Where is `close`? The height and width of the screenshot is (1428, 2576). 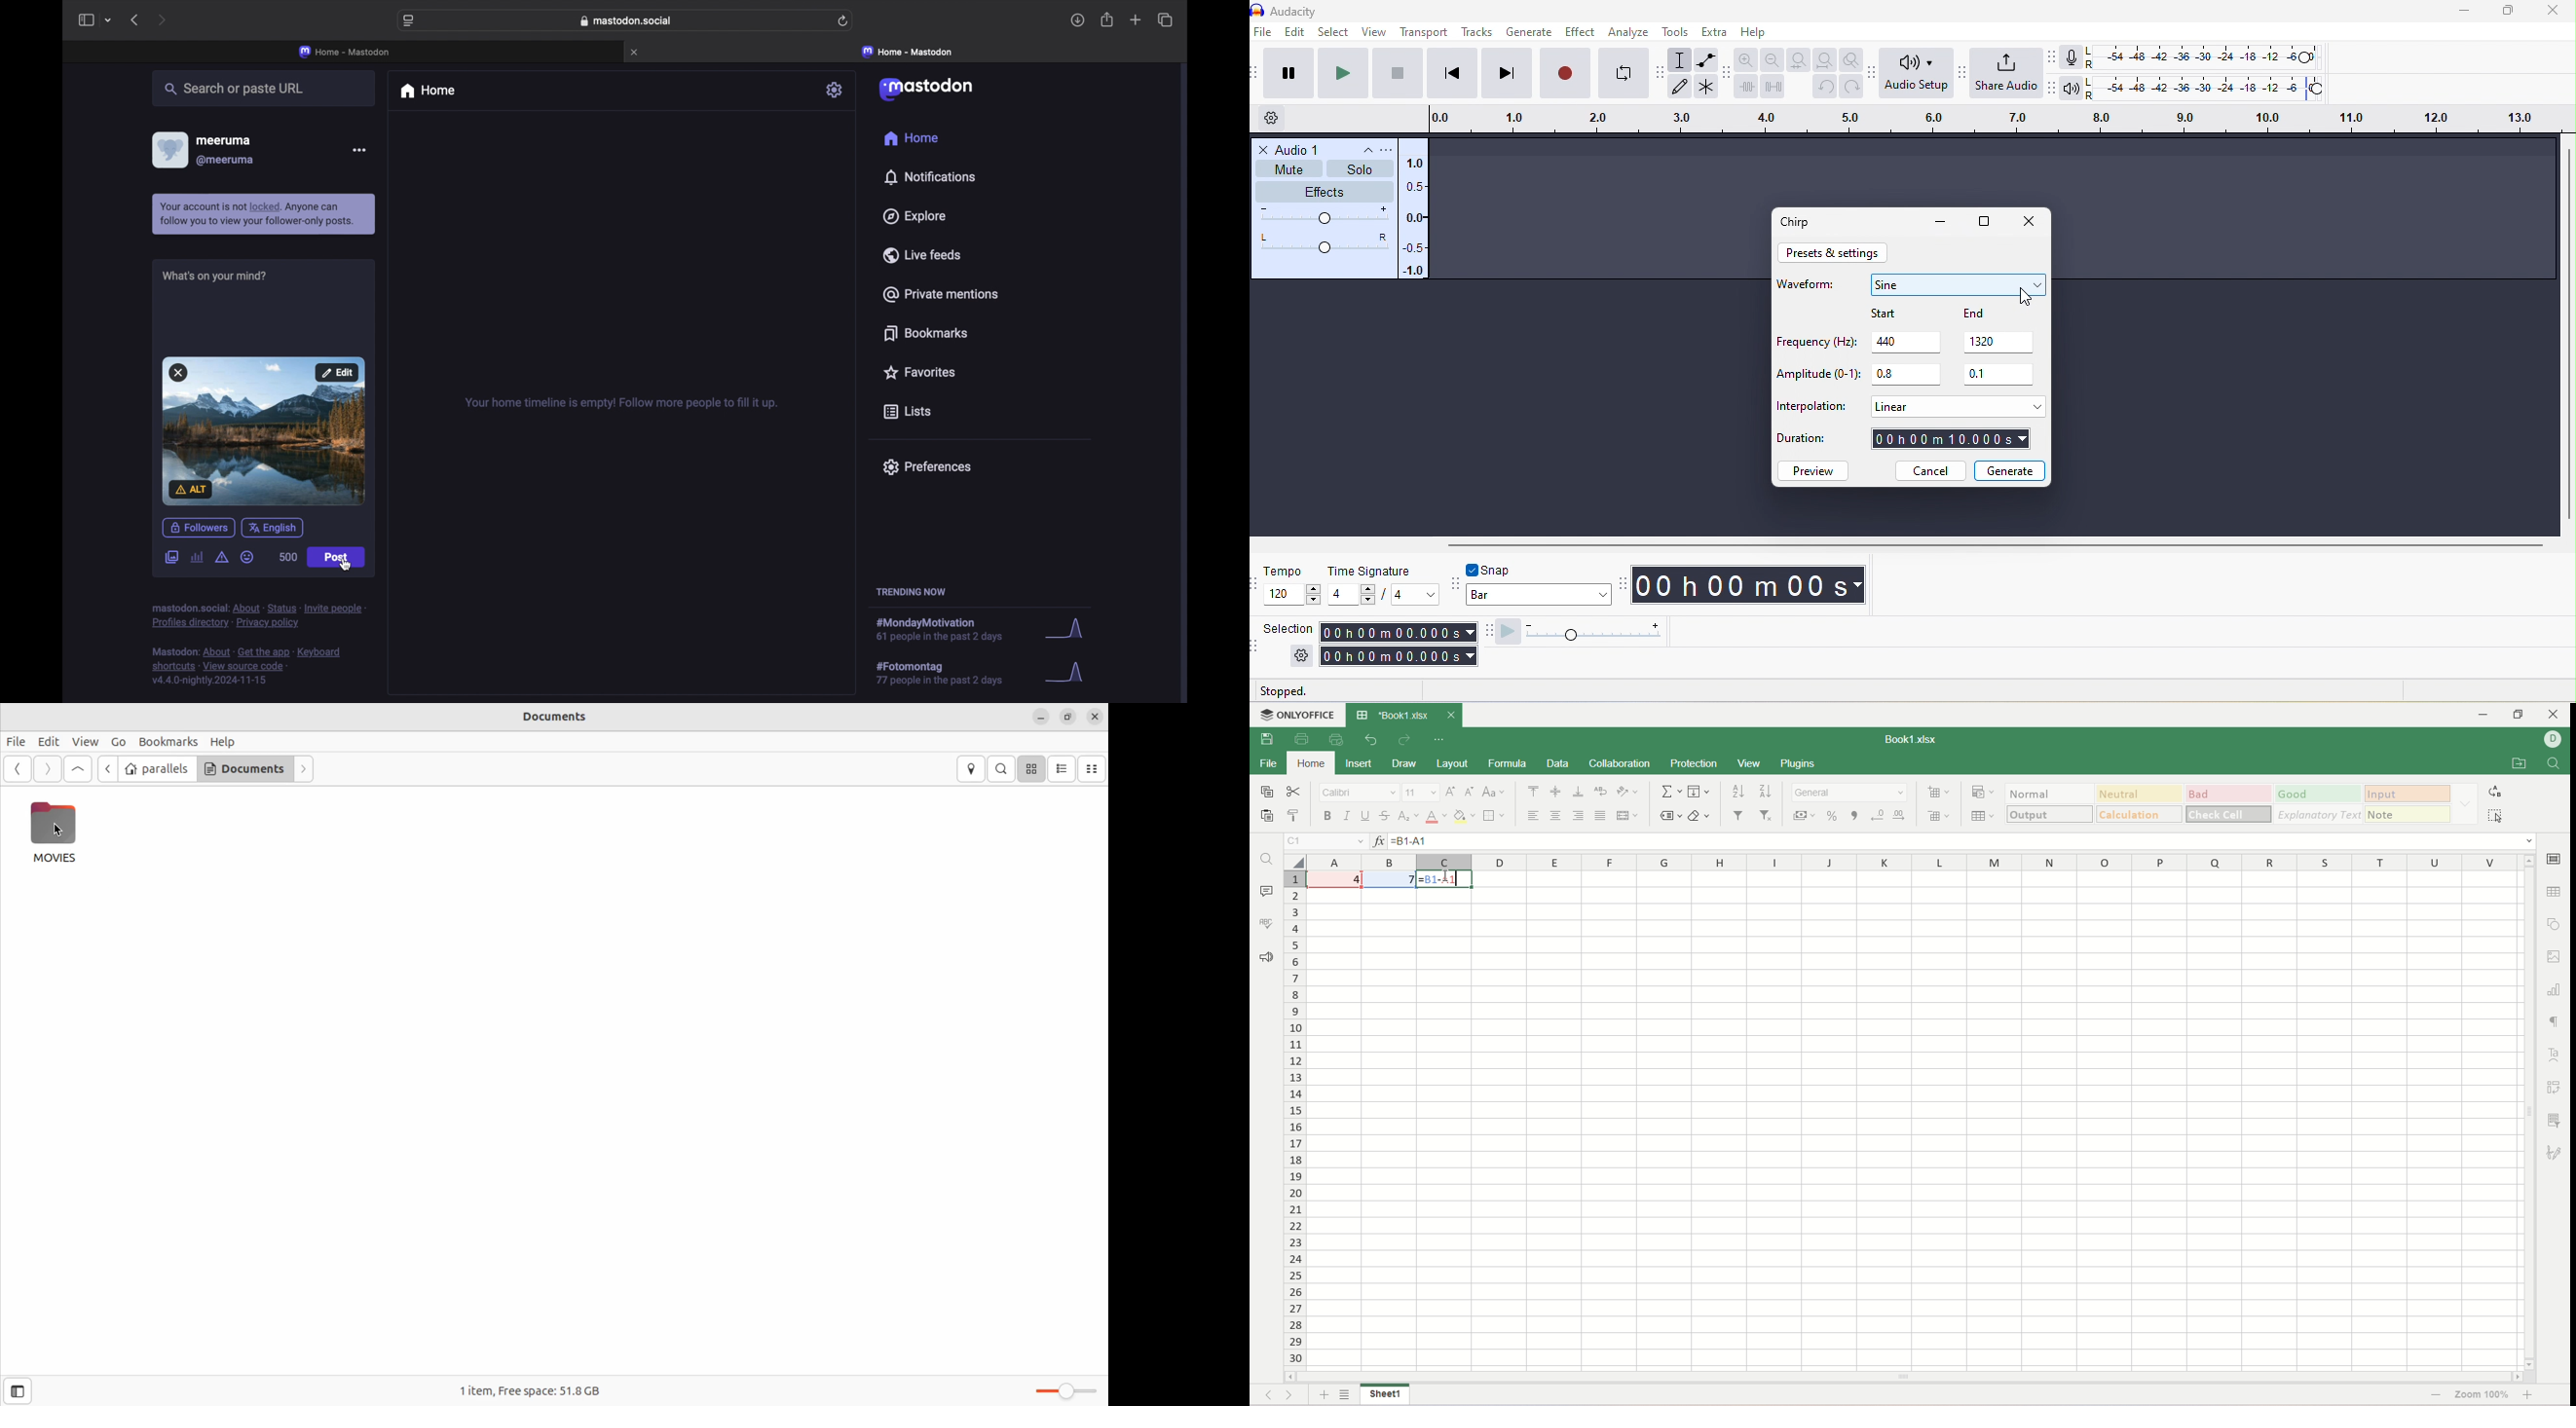
close is located at coordinates (1450, 713).